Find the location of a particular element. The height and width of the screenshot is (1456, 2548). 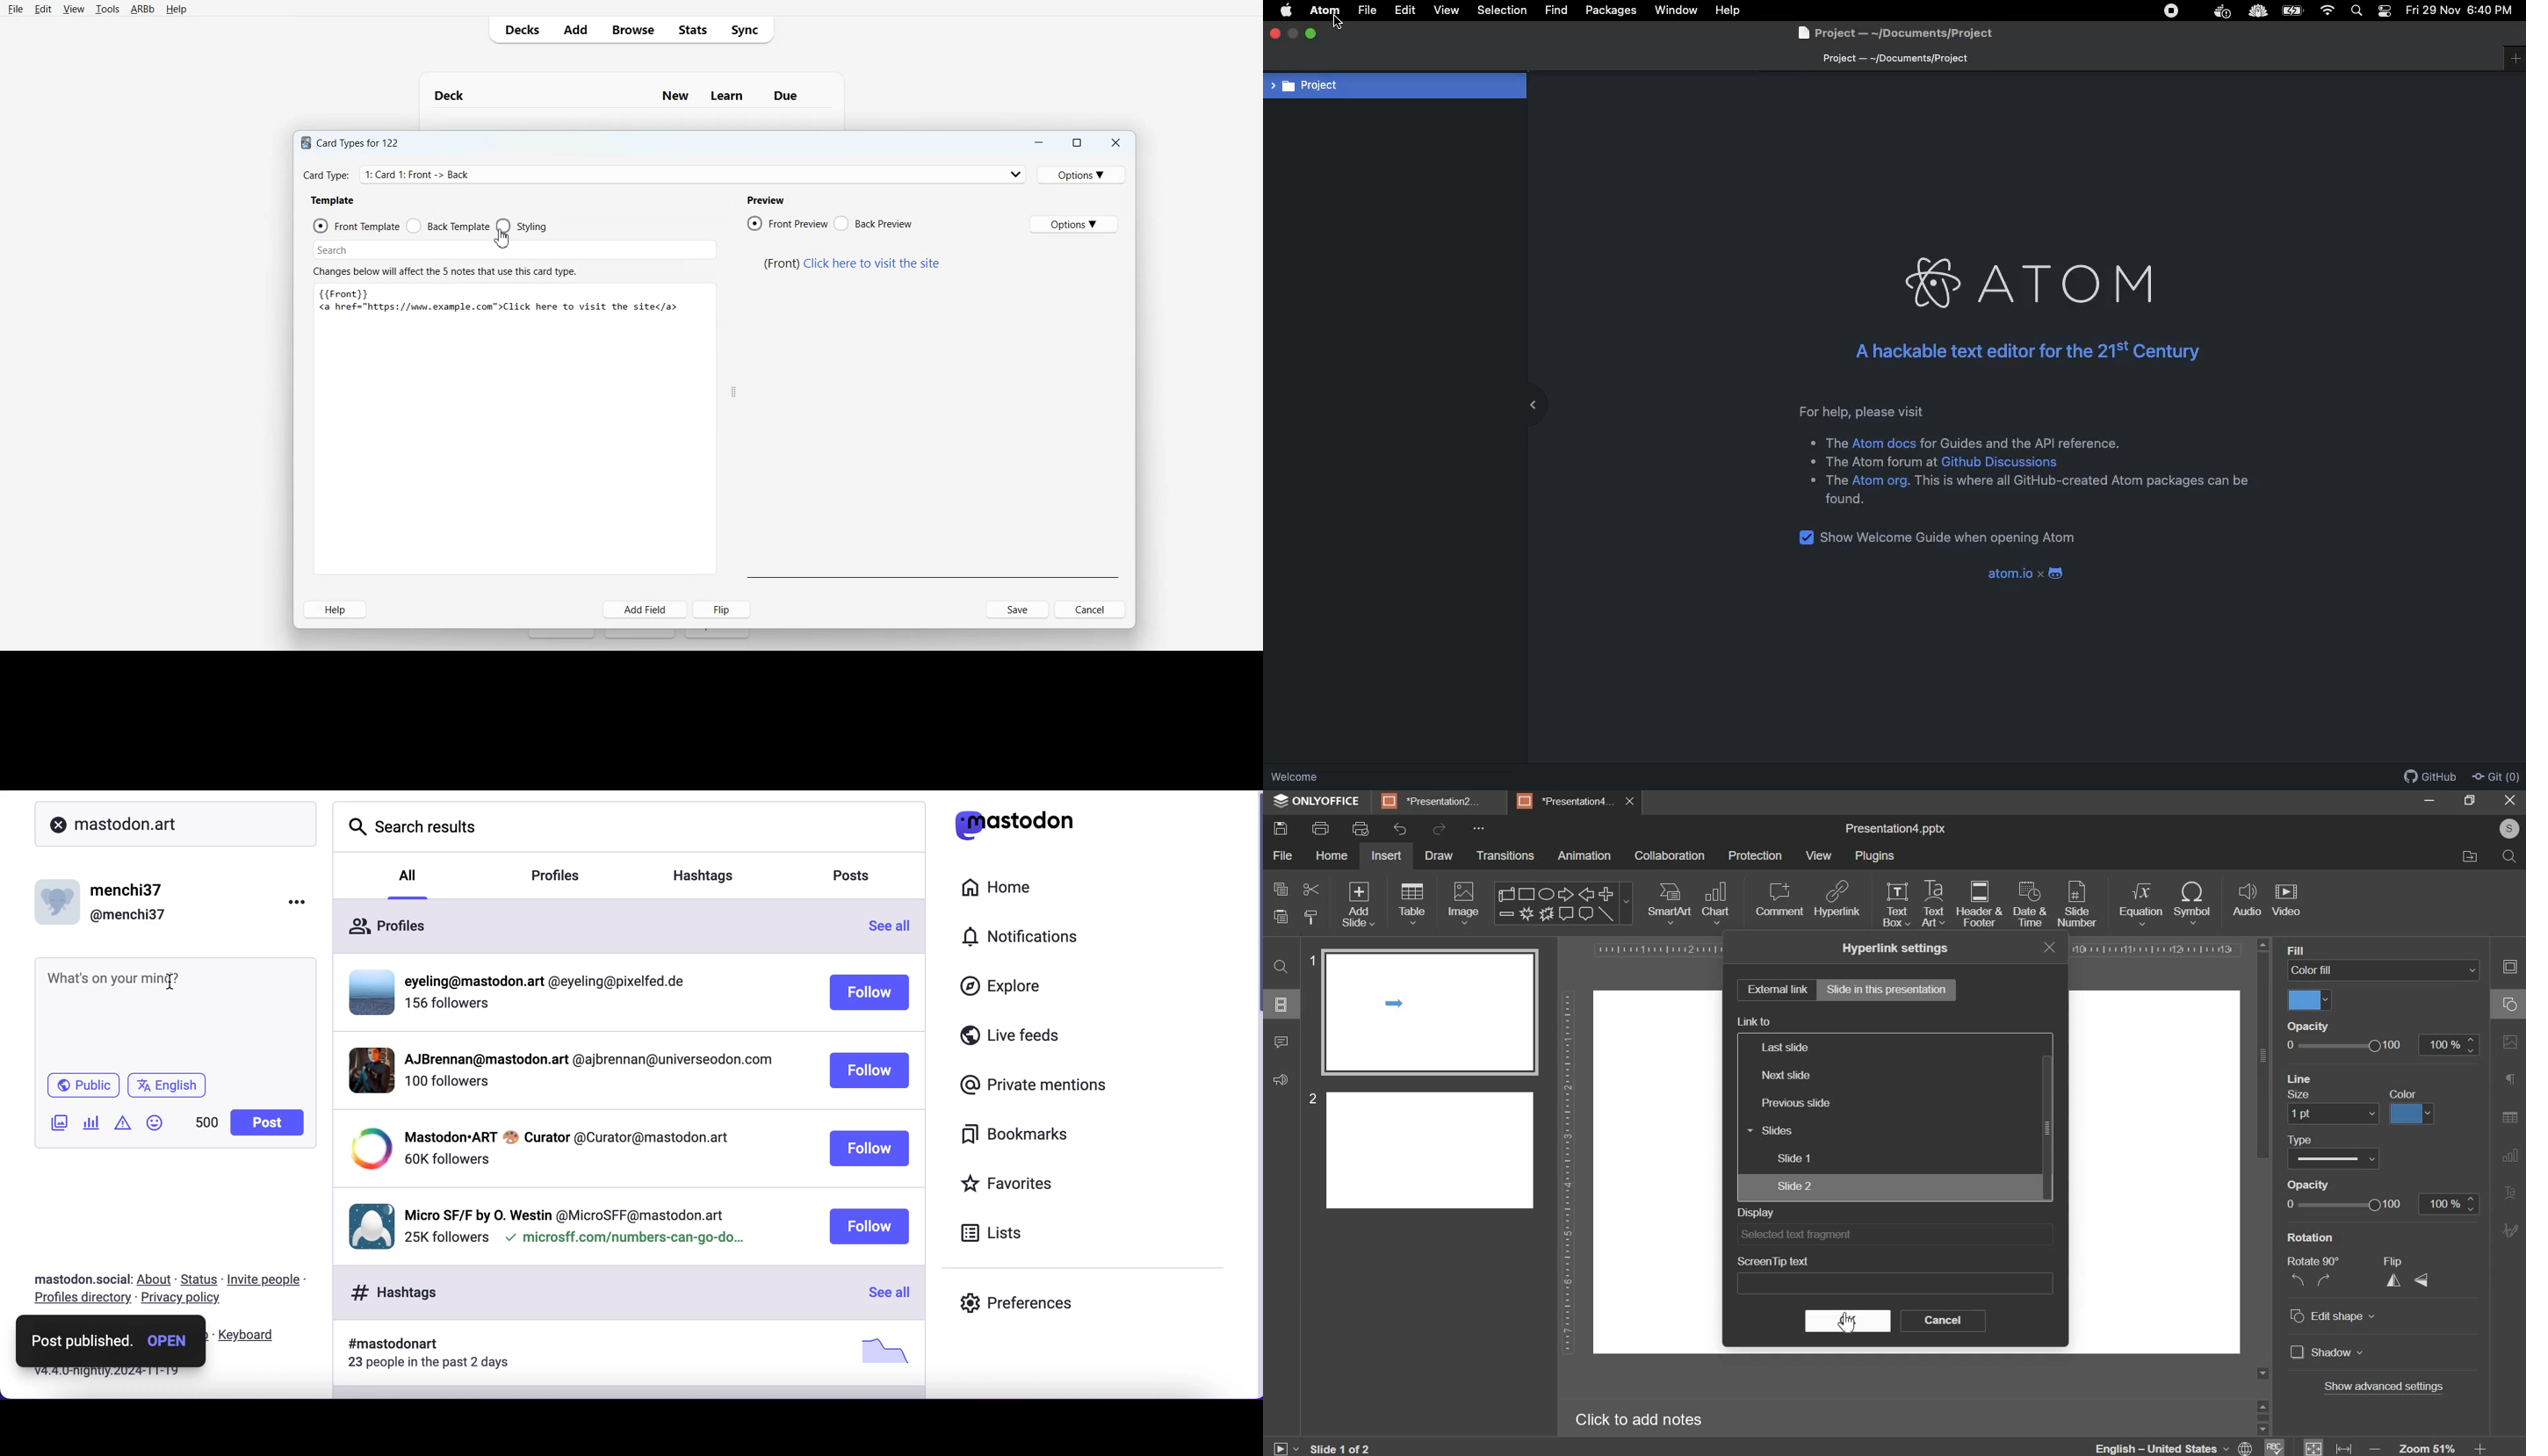

characters left is located at coordinates (205, 1127).